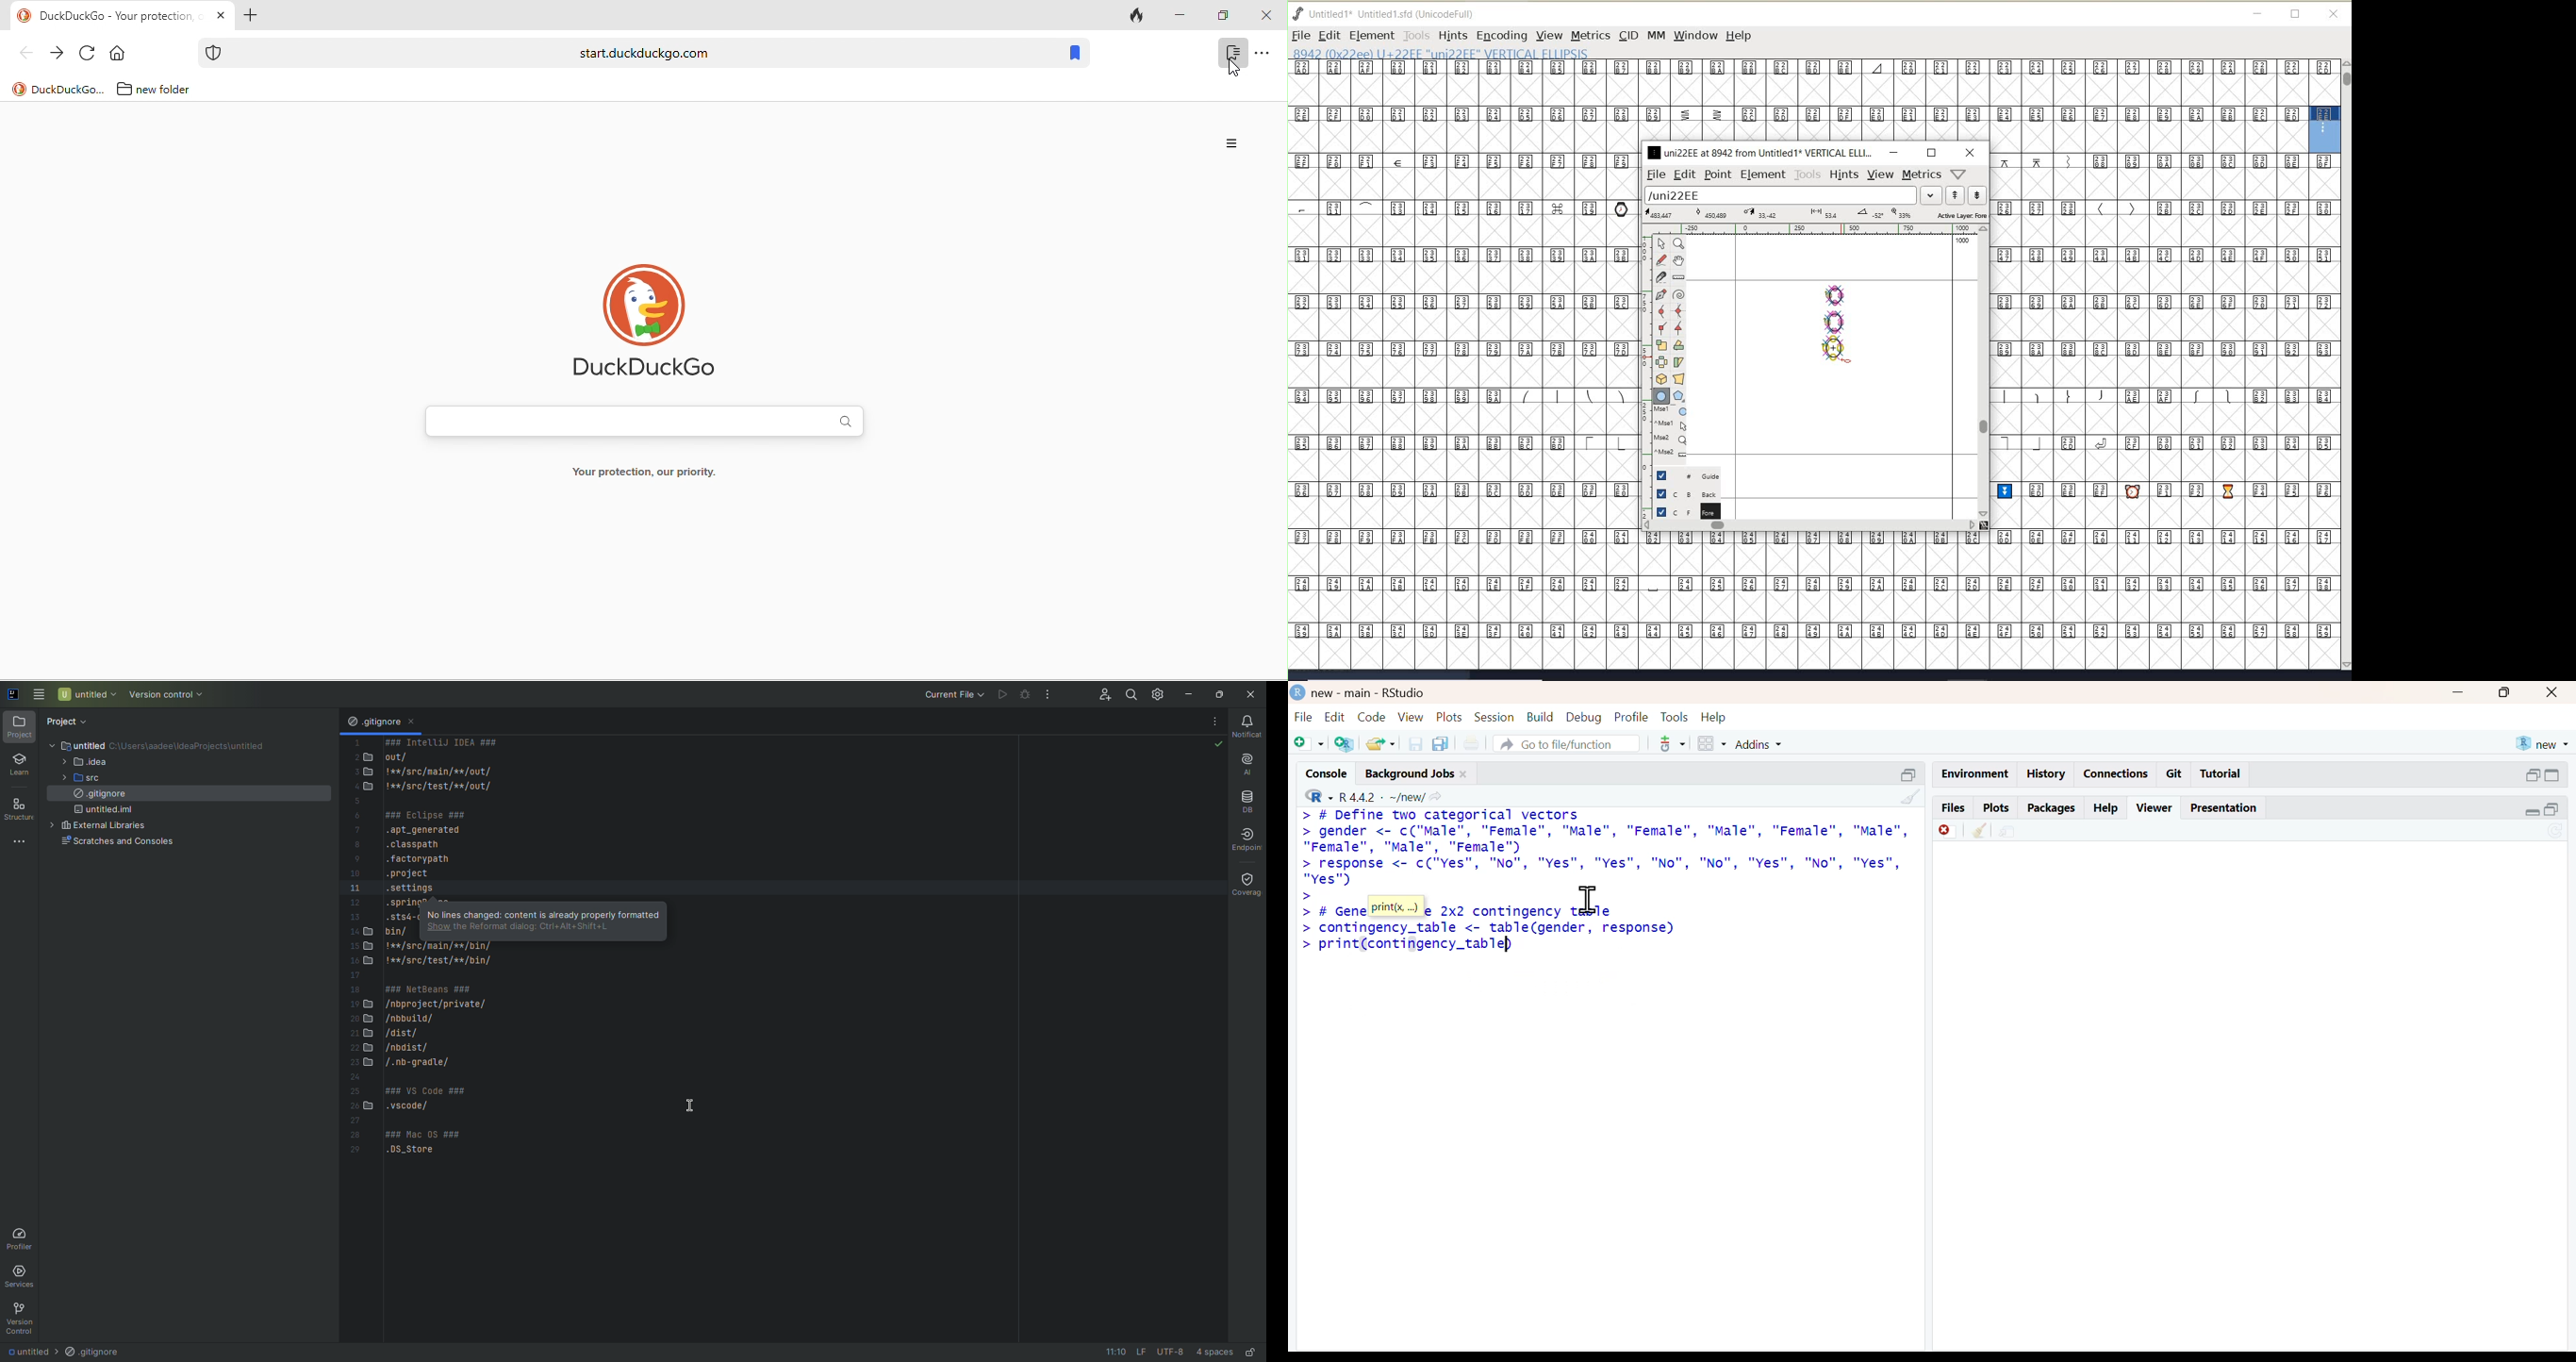 The width and height of the screenshot is (2576, 1372). I want to click on forward, so click(56, 53).